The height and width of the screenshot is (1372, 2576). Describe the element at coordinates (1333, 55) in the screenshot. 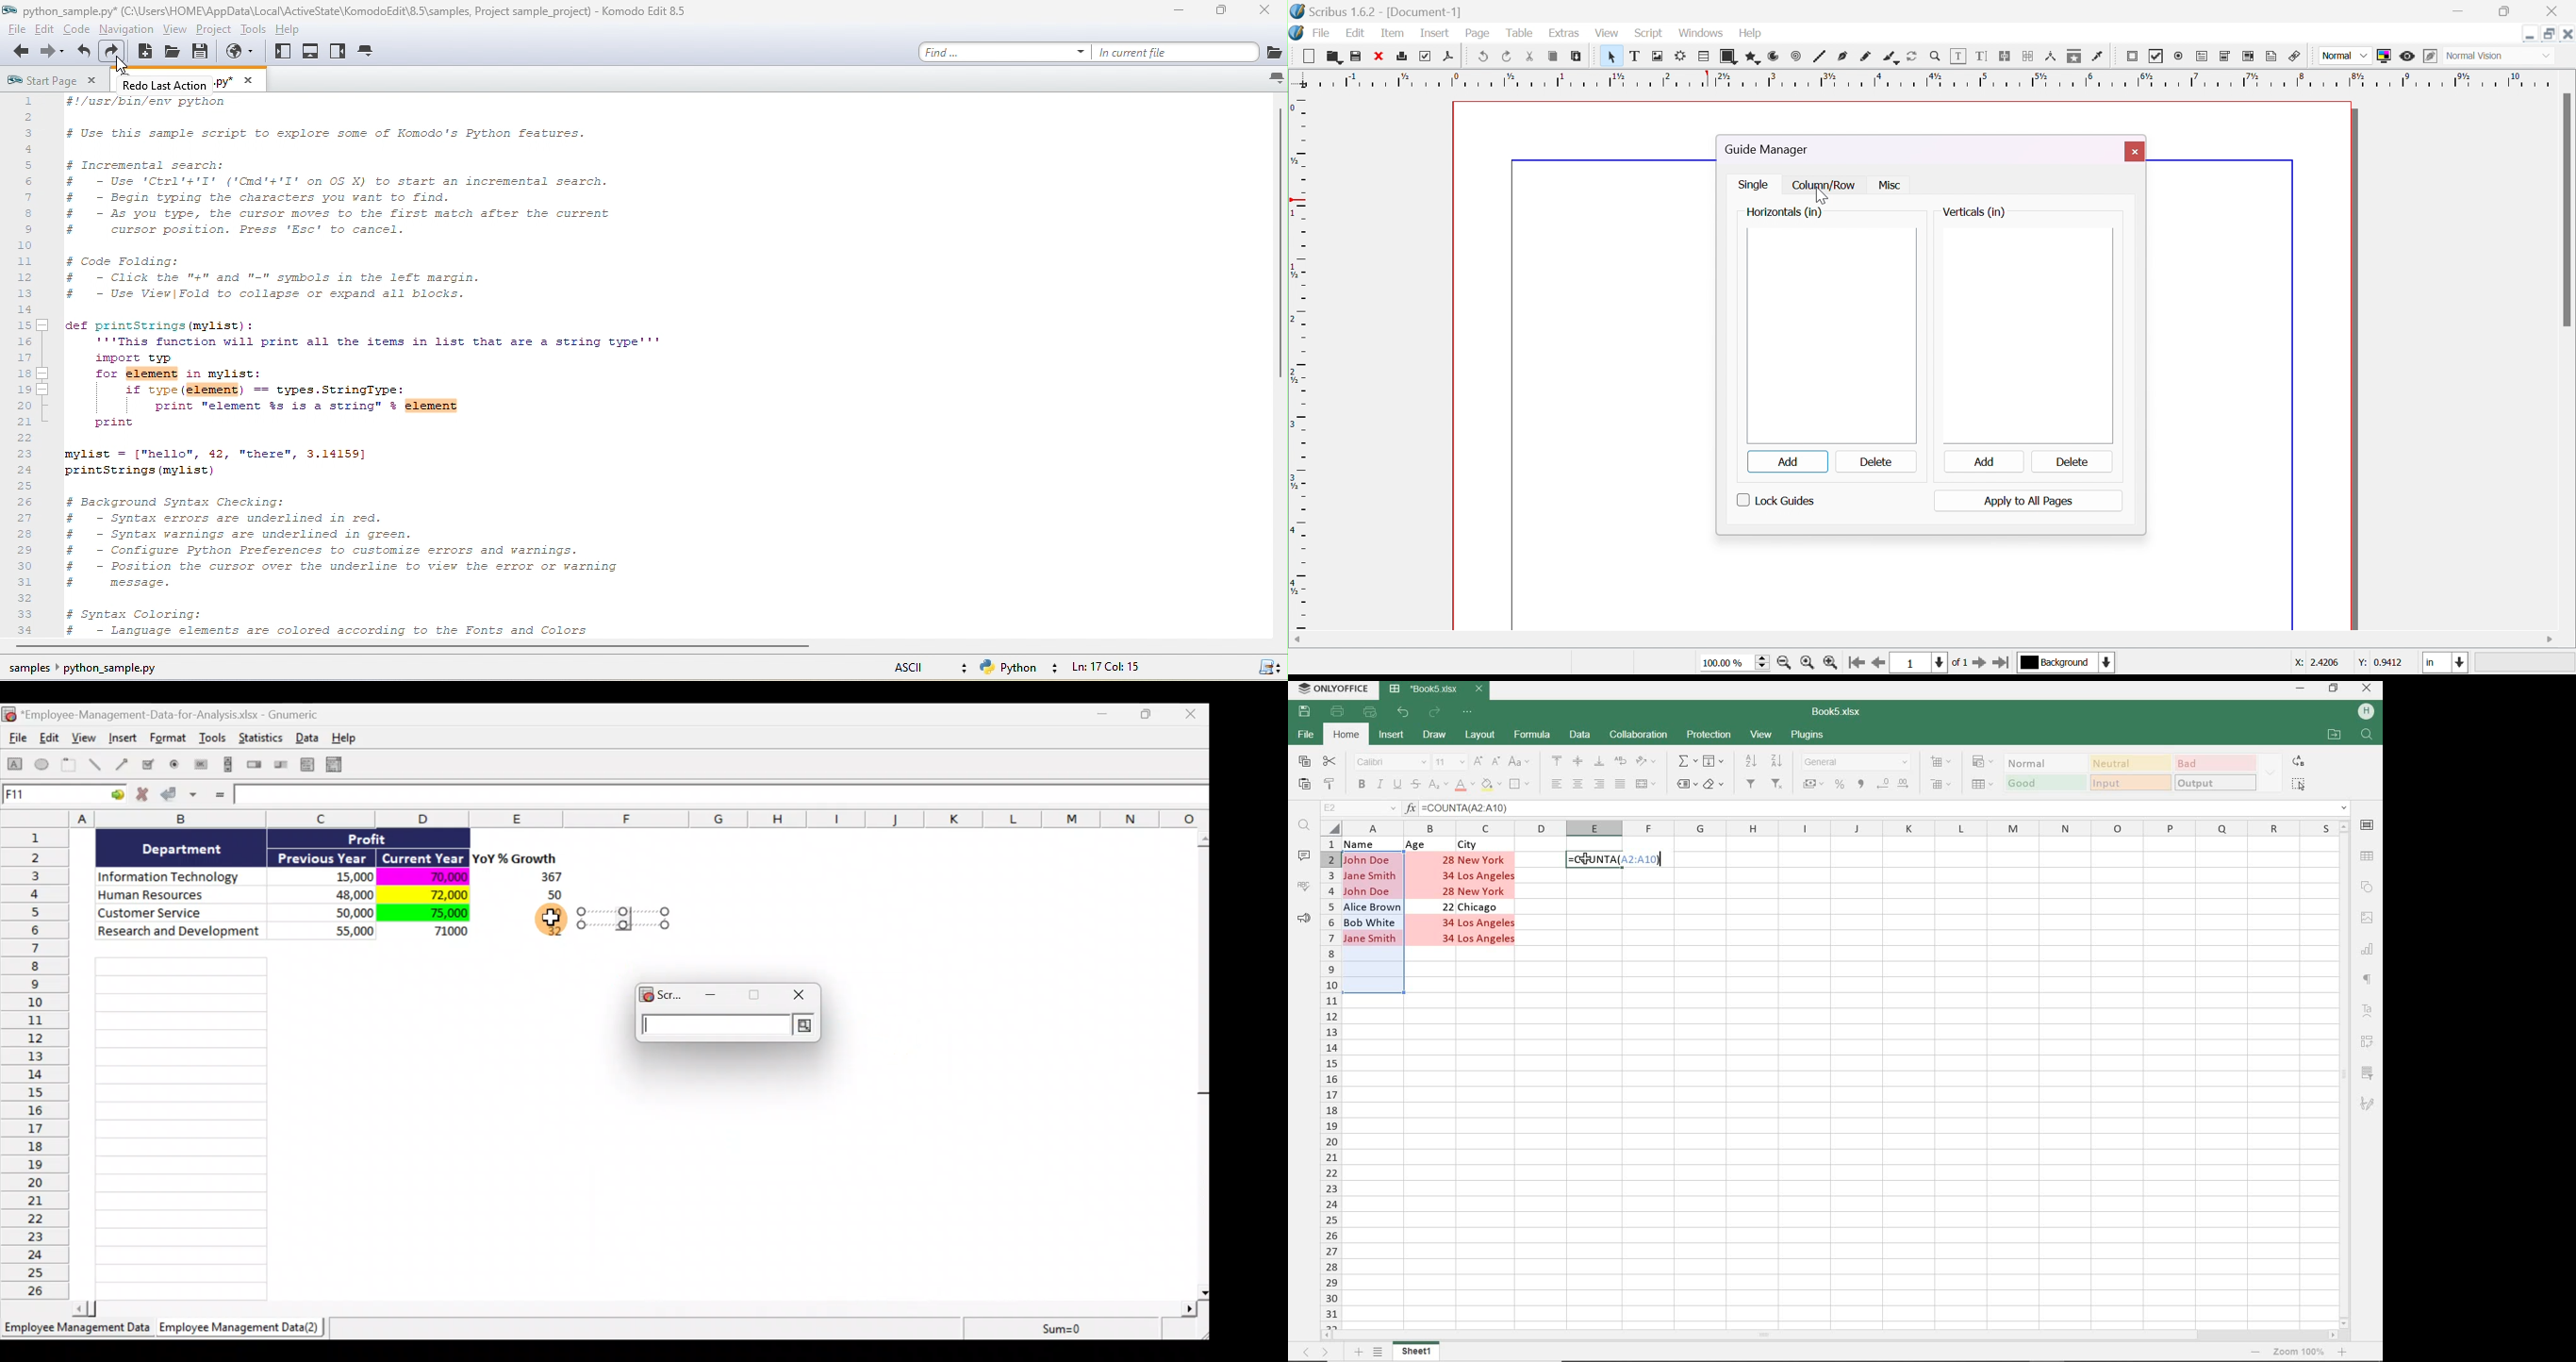

I see `open` at that location.